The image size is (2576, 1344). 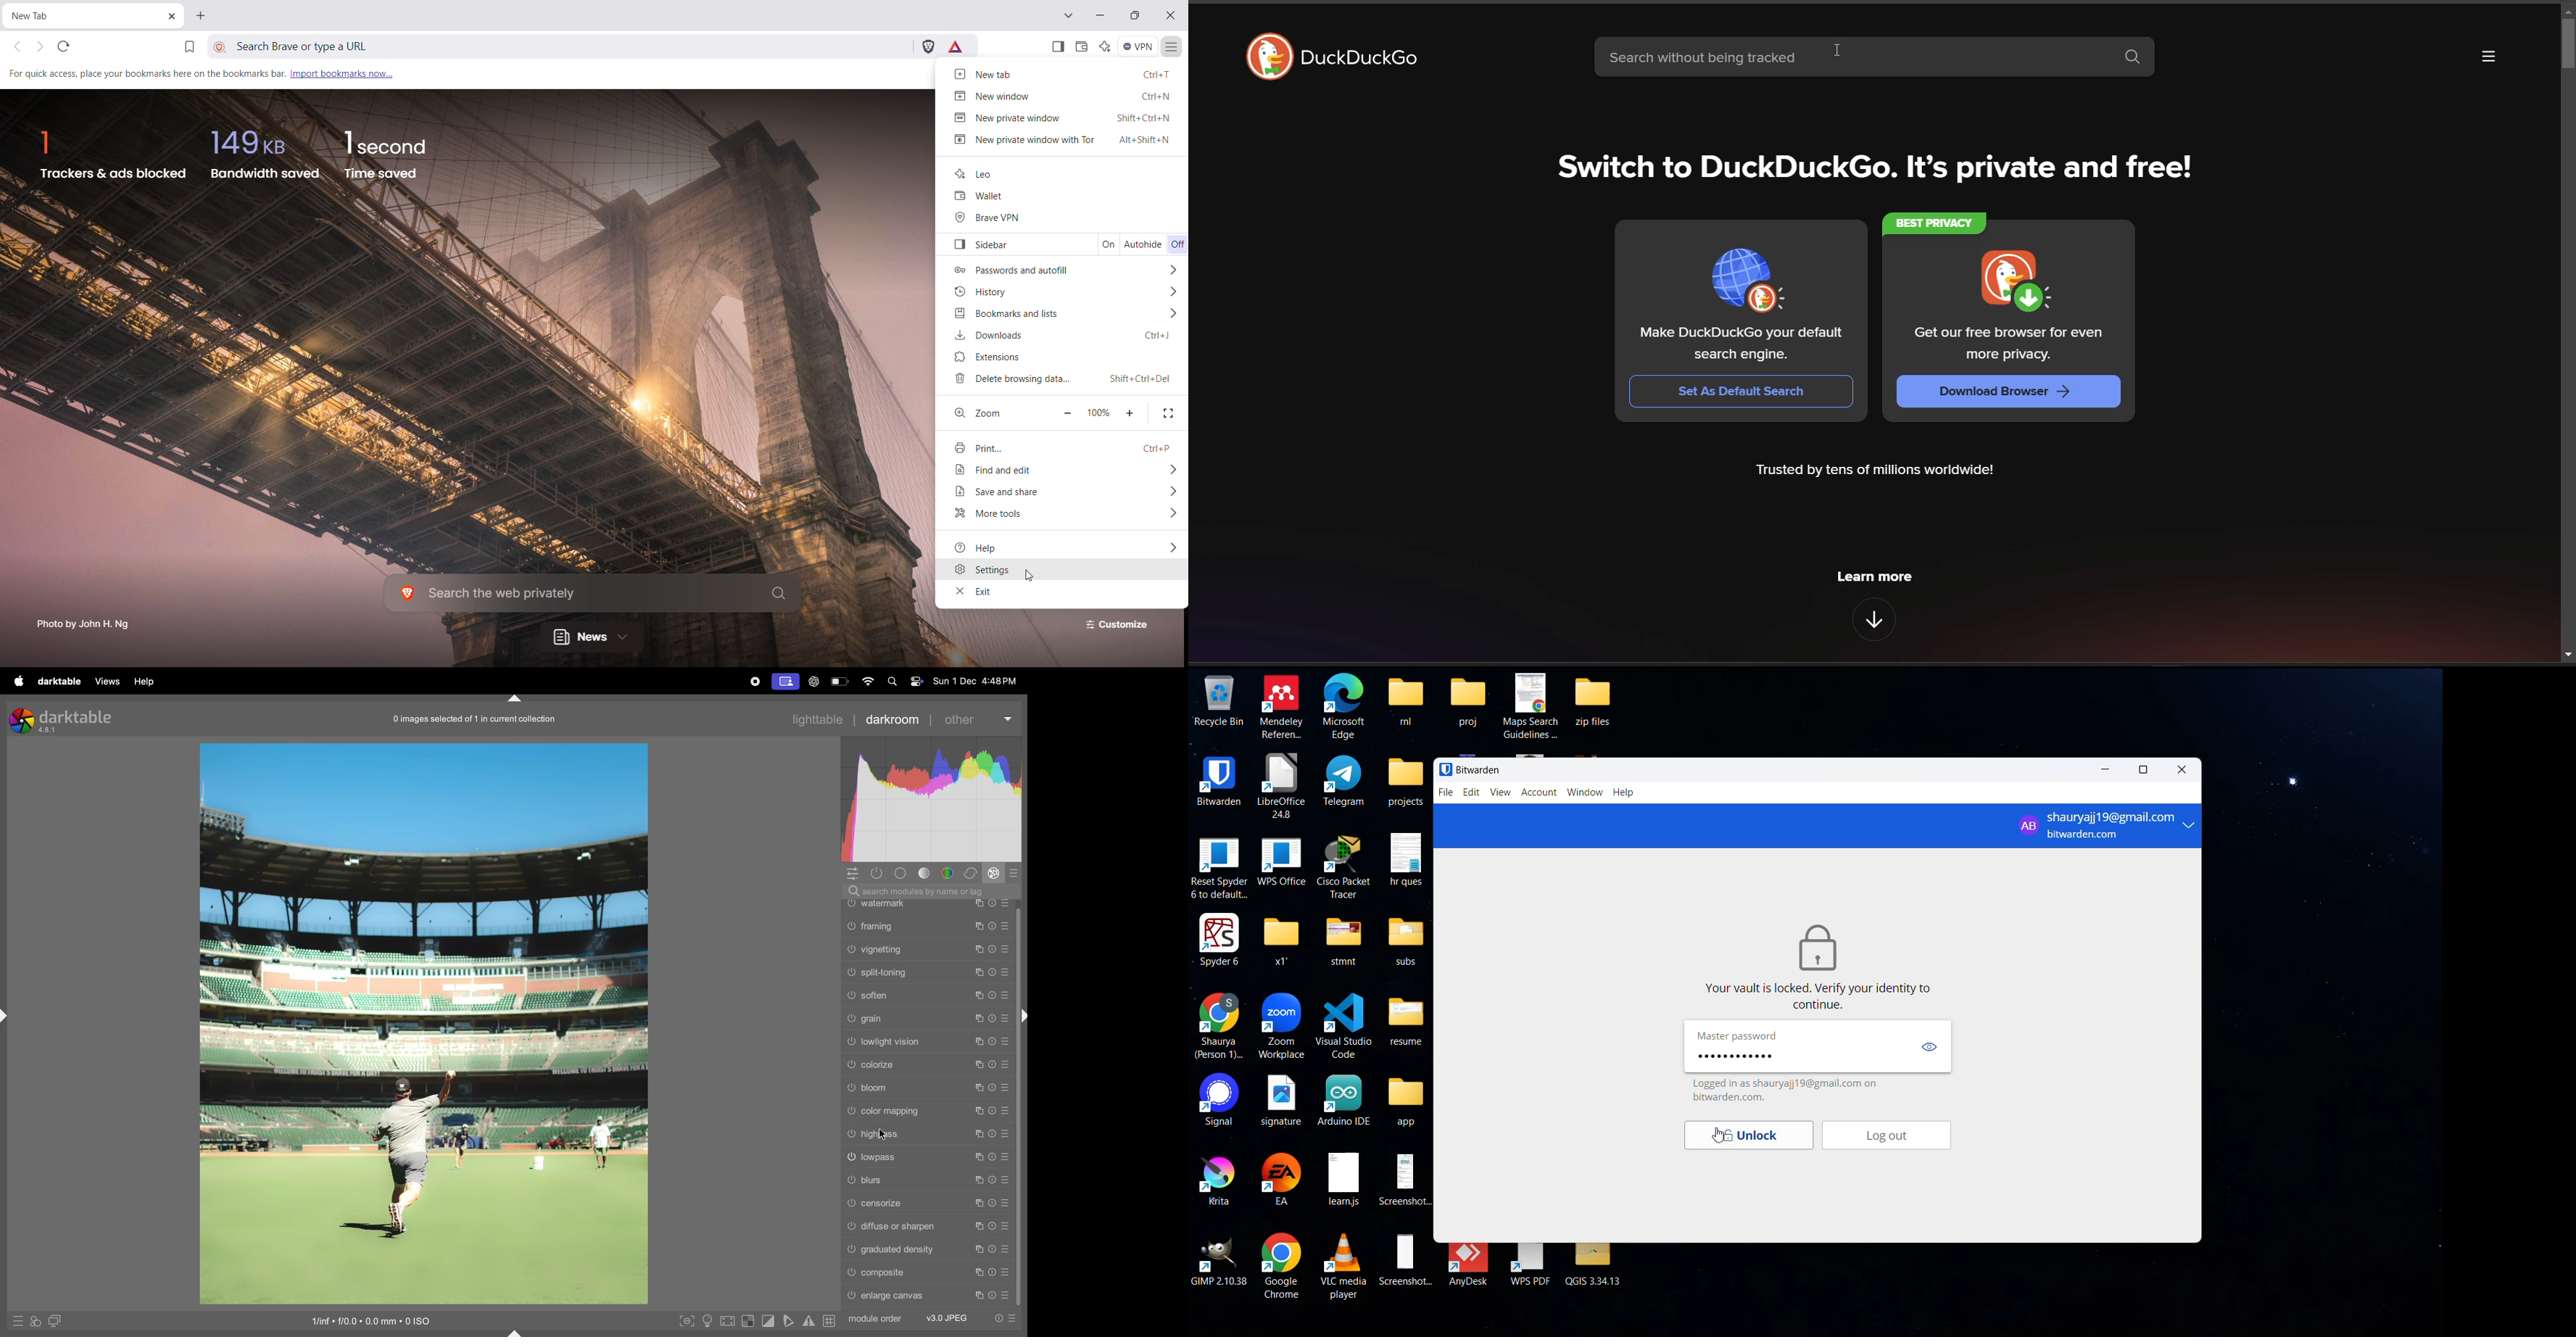 What do you see at coordinates (2146, 770) in the screenshot?
I see `maximize` at bounding box center [2146, 770].